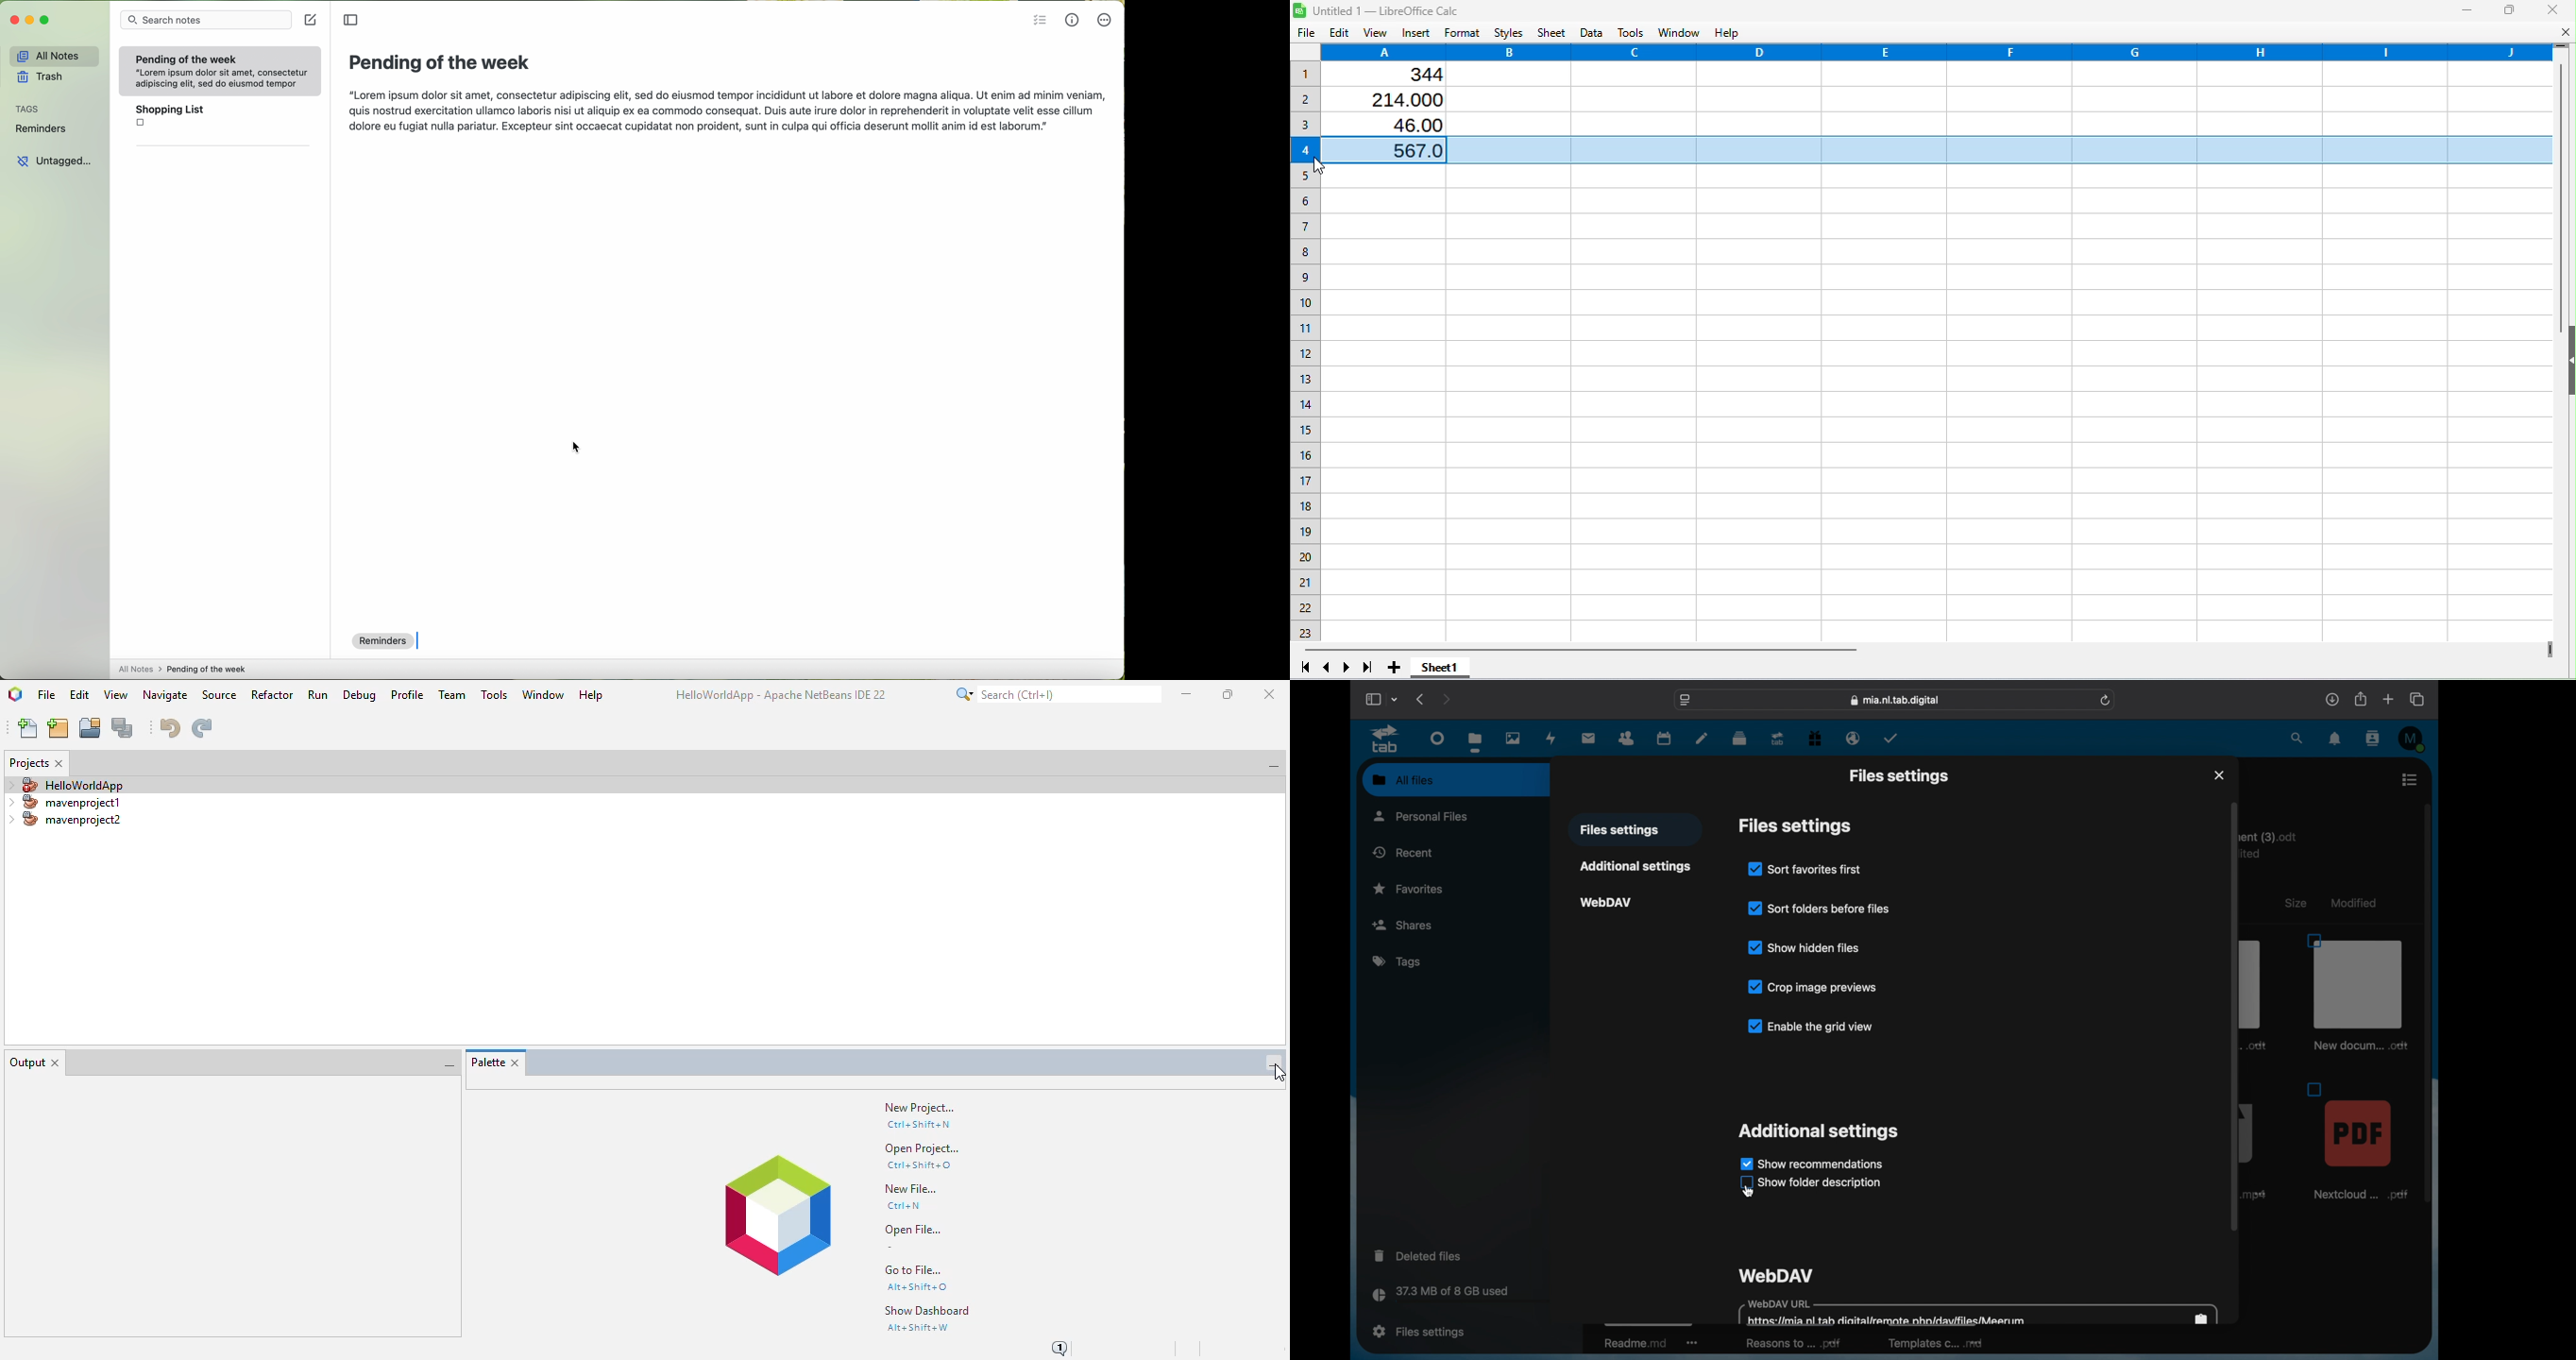 The image size is (2576, 1372). What do you see at coordinates (439, 63) in the screenshot?
I see `pending of the week` at bounding box center [439, 63].